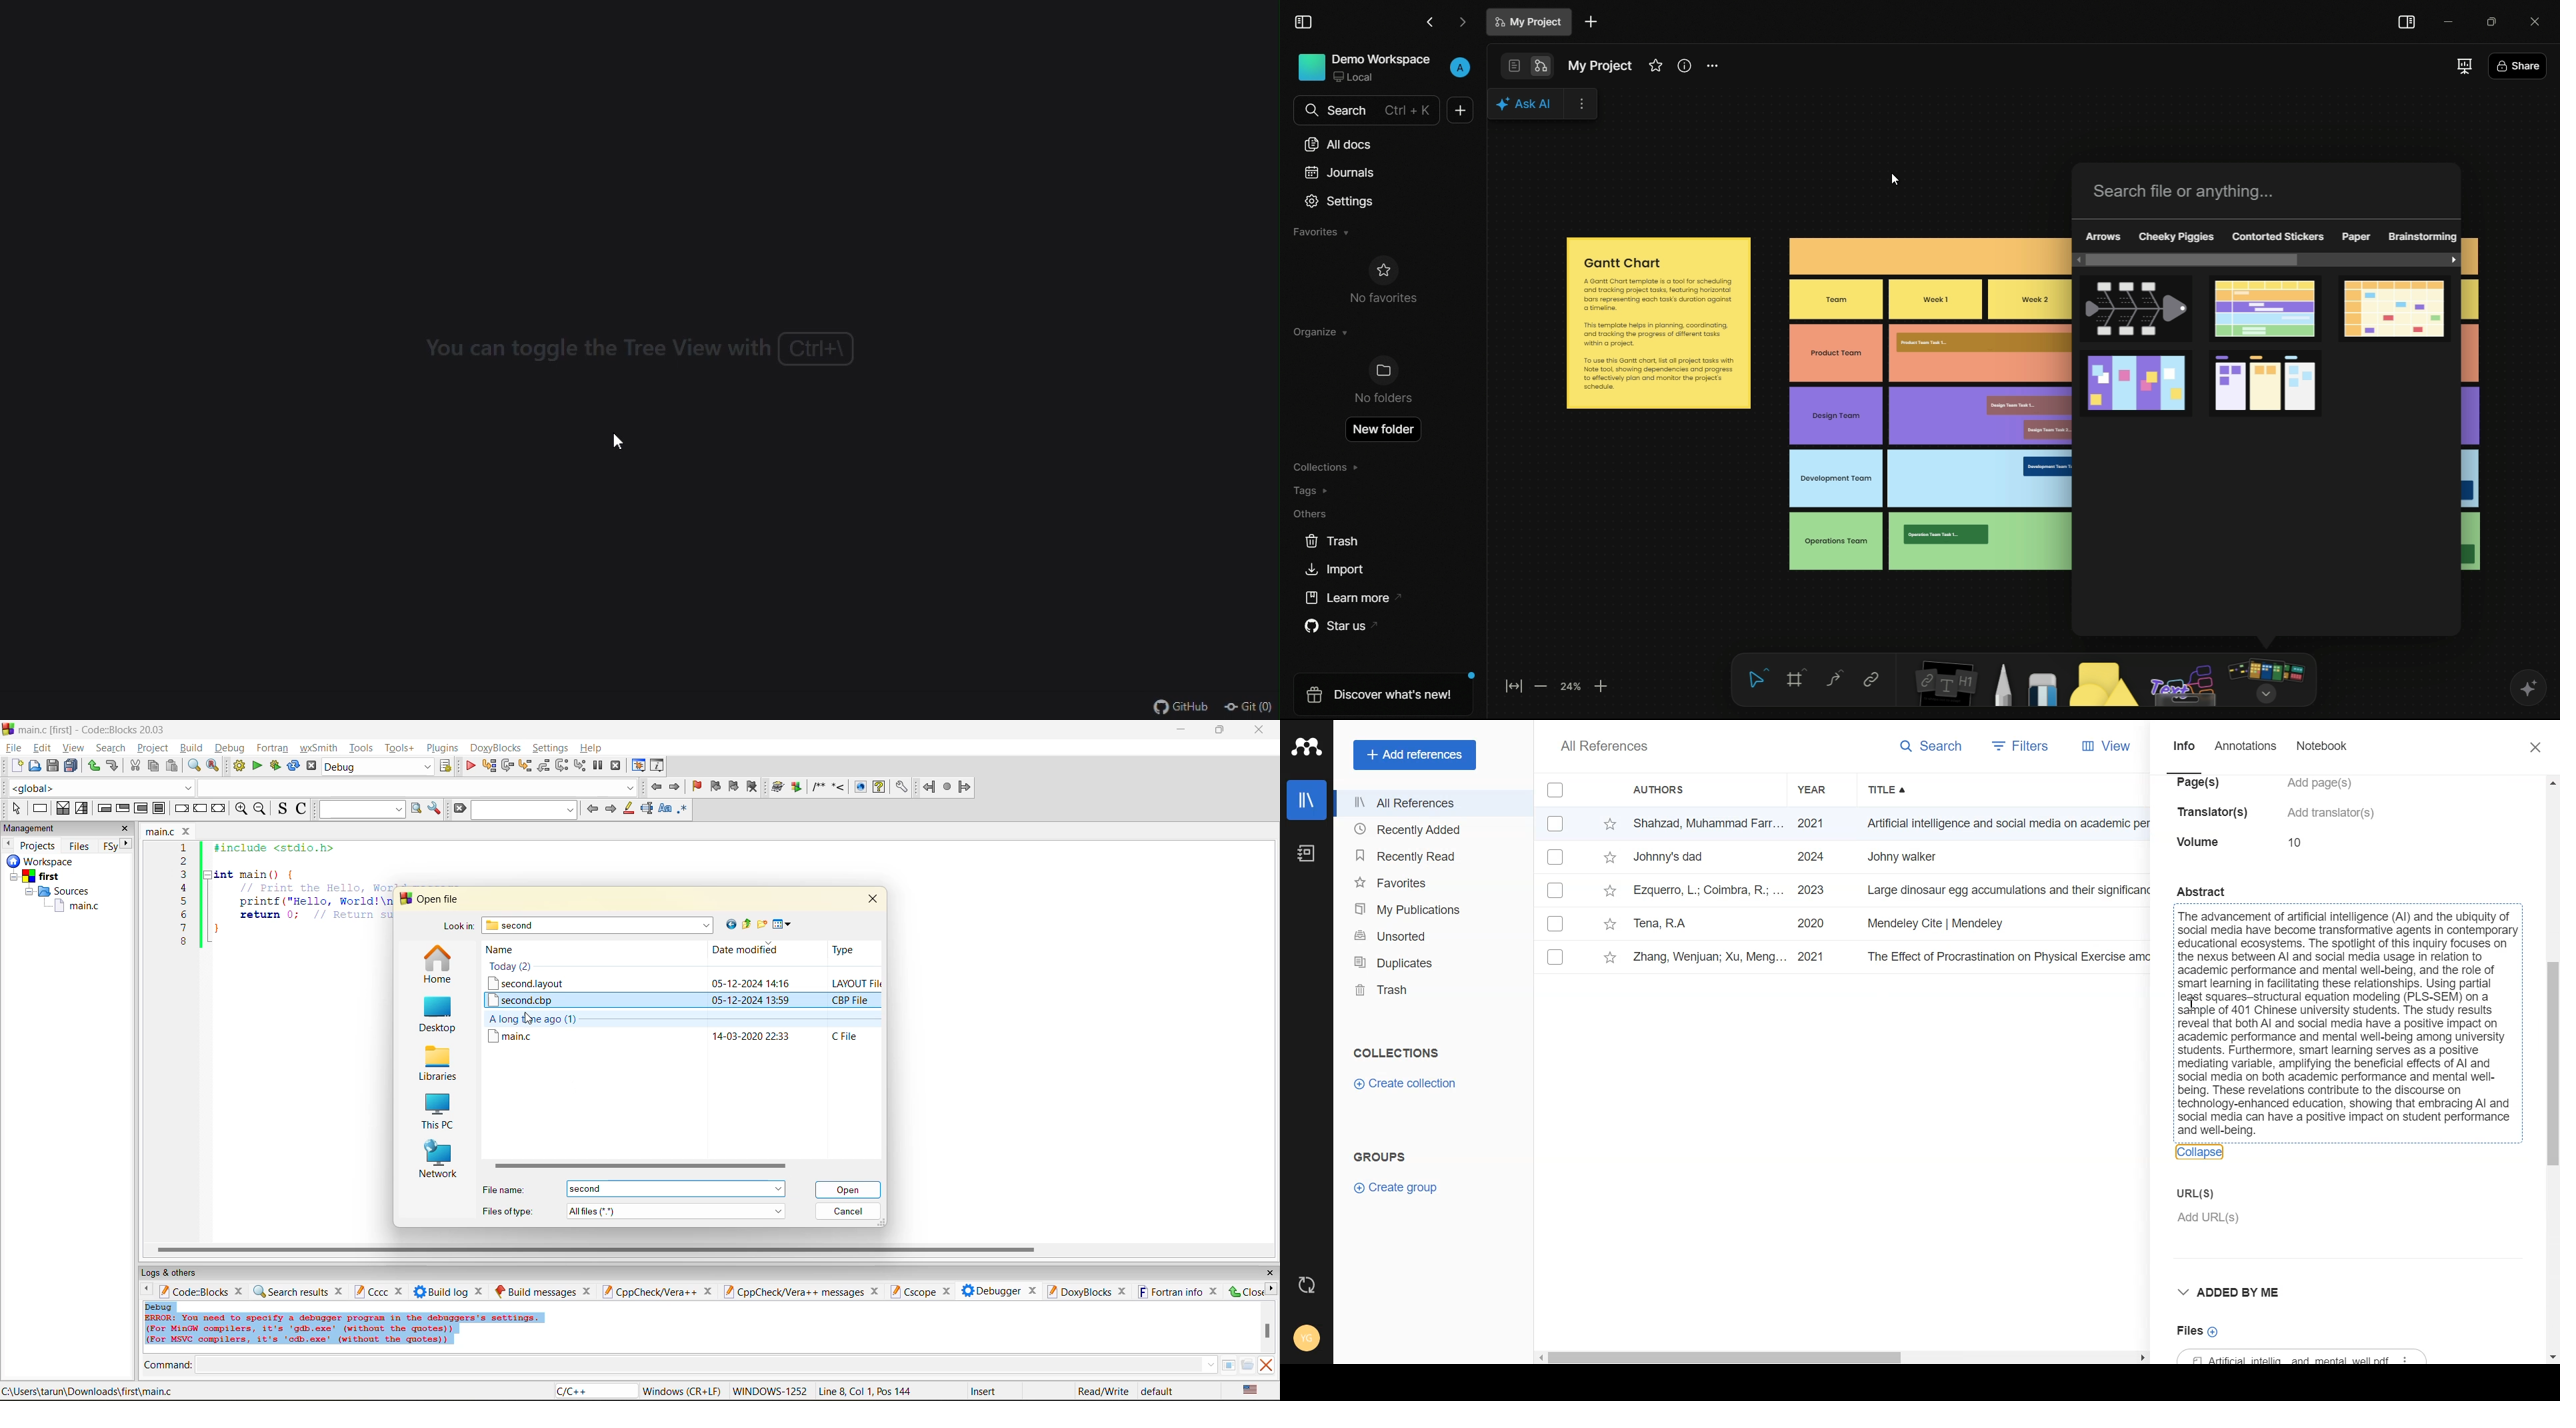 This screenshot has height=1428, width=2576. What do you see at coordinates (183, 928) in the screenshot?
I see `7` at bounding box center [183, 928].